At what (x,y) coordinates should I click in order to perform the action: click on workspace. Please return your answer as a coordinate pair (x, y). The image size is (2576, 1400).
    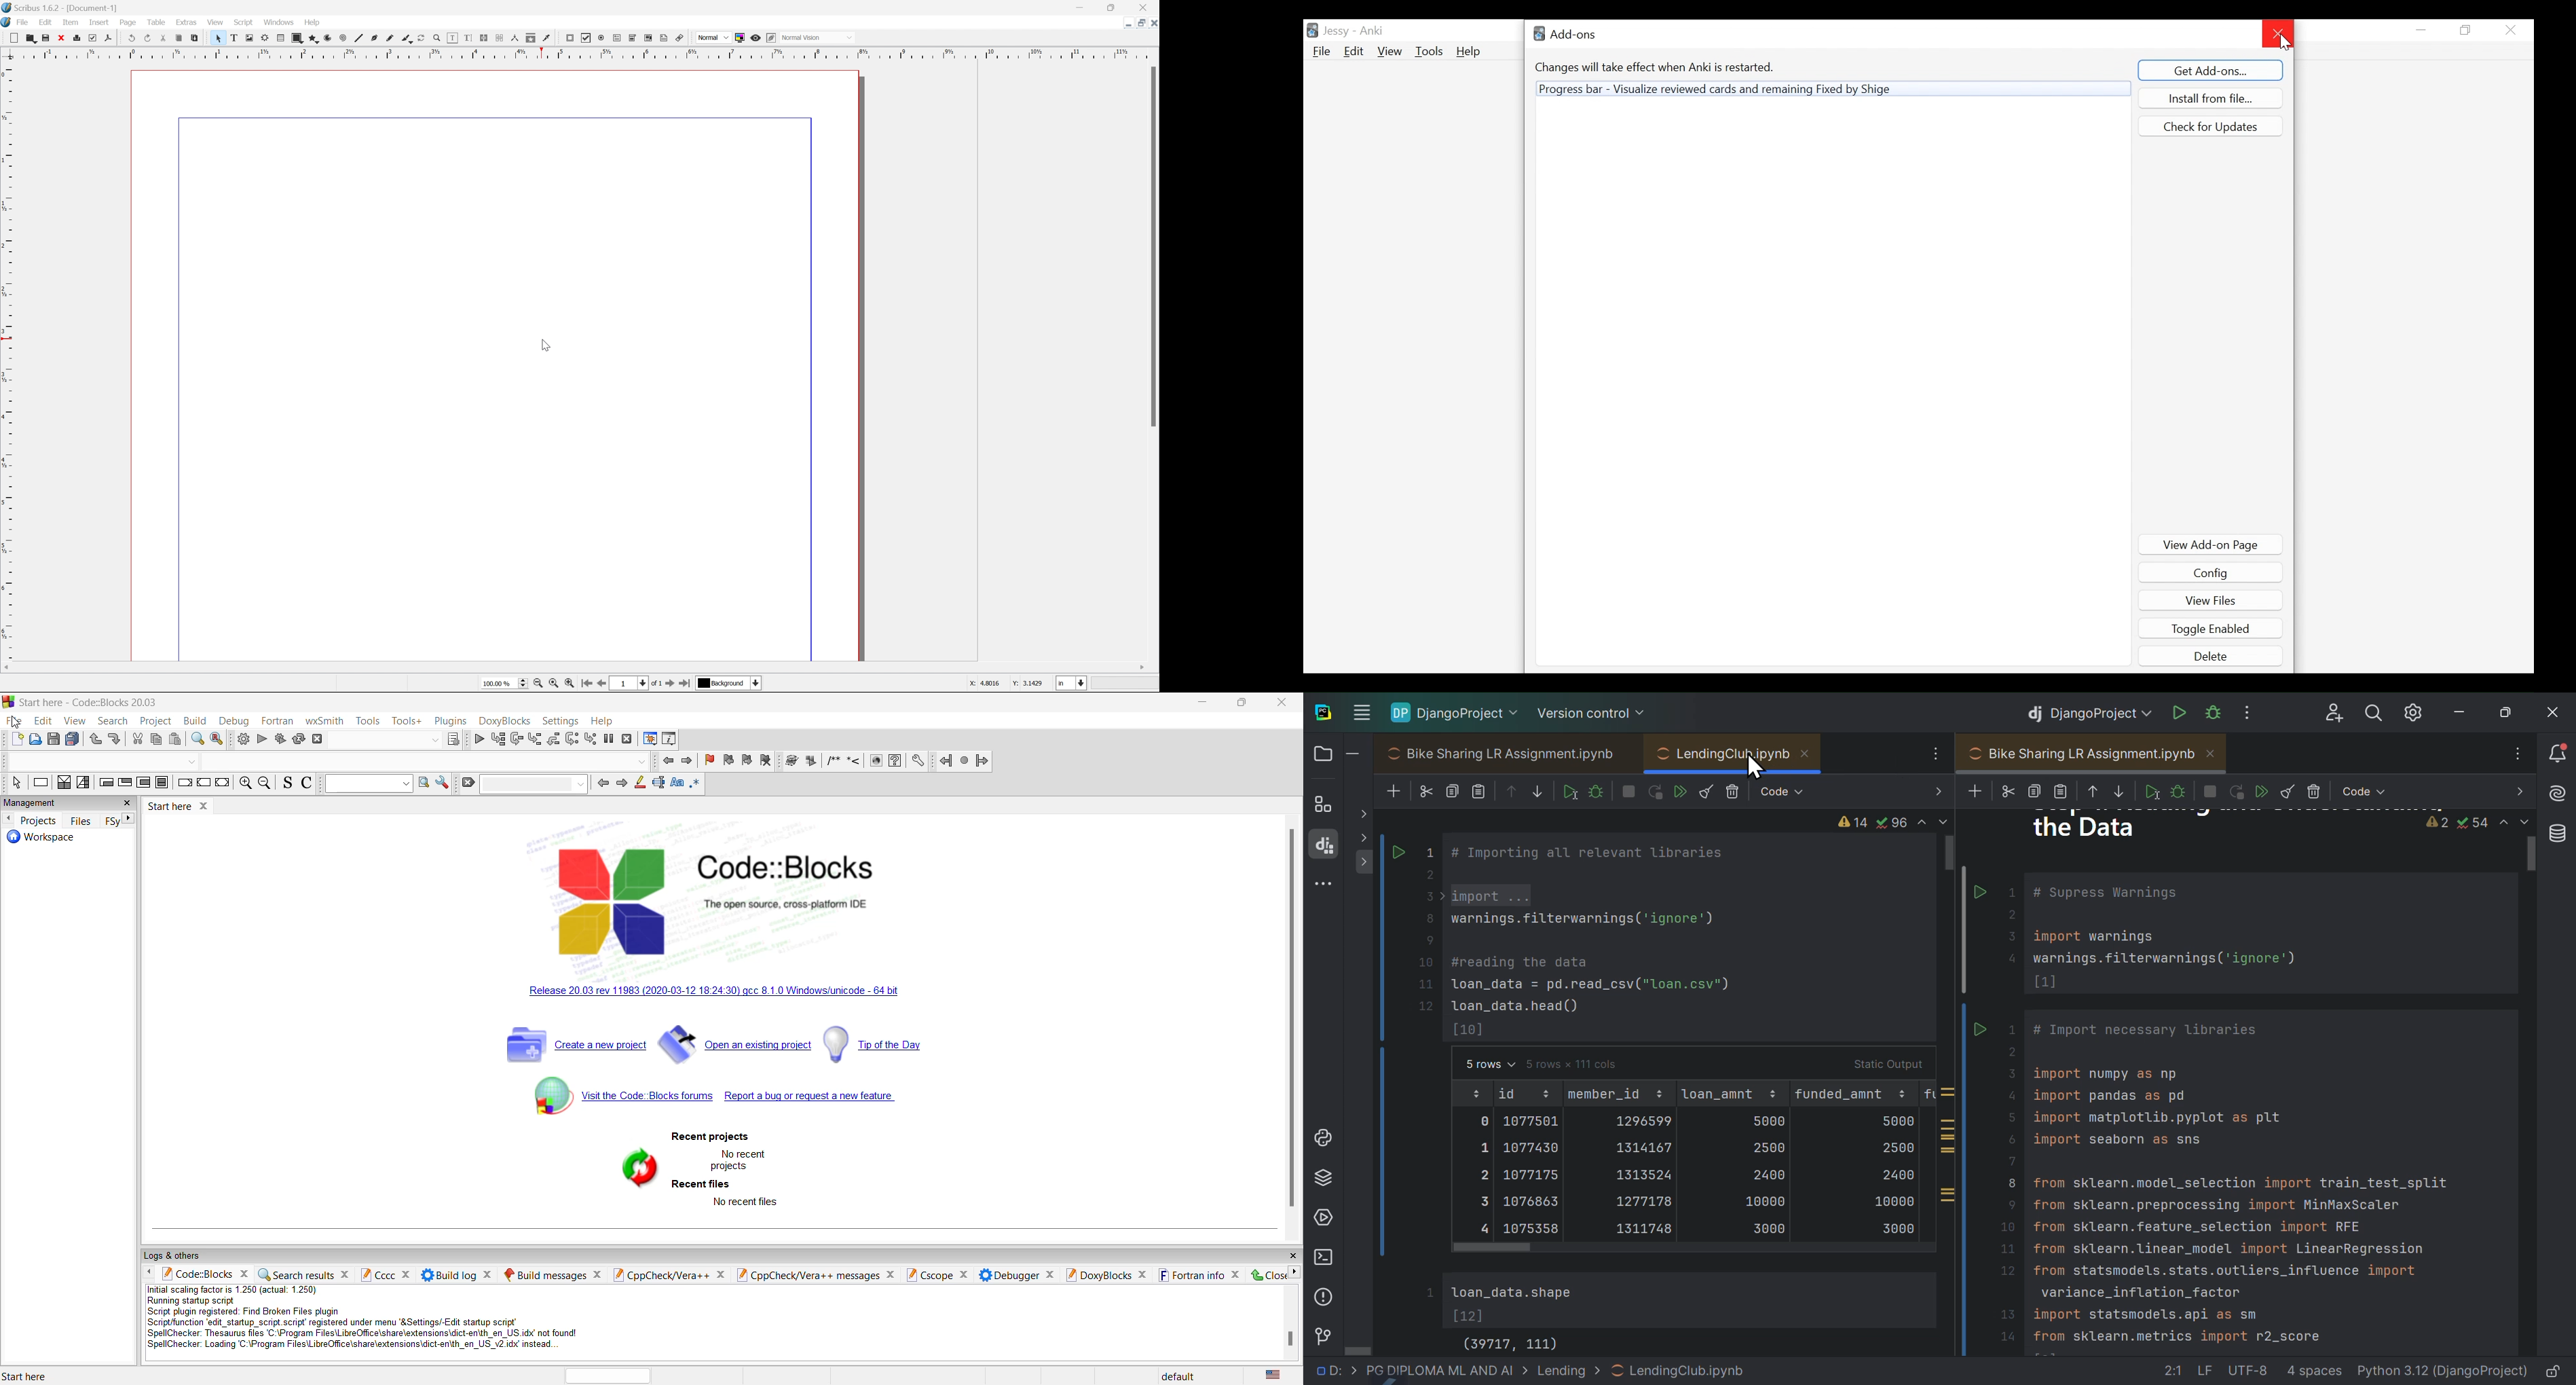
    Looking at the image, I should click on (37, 839).